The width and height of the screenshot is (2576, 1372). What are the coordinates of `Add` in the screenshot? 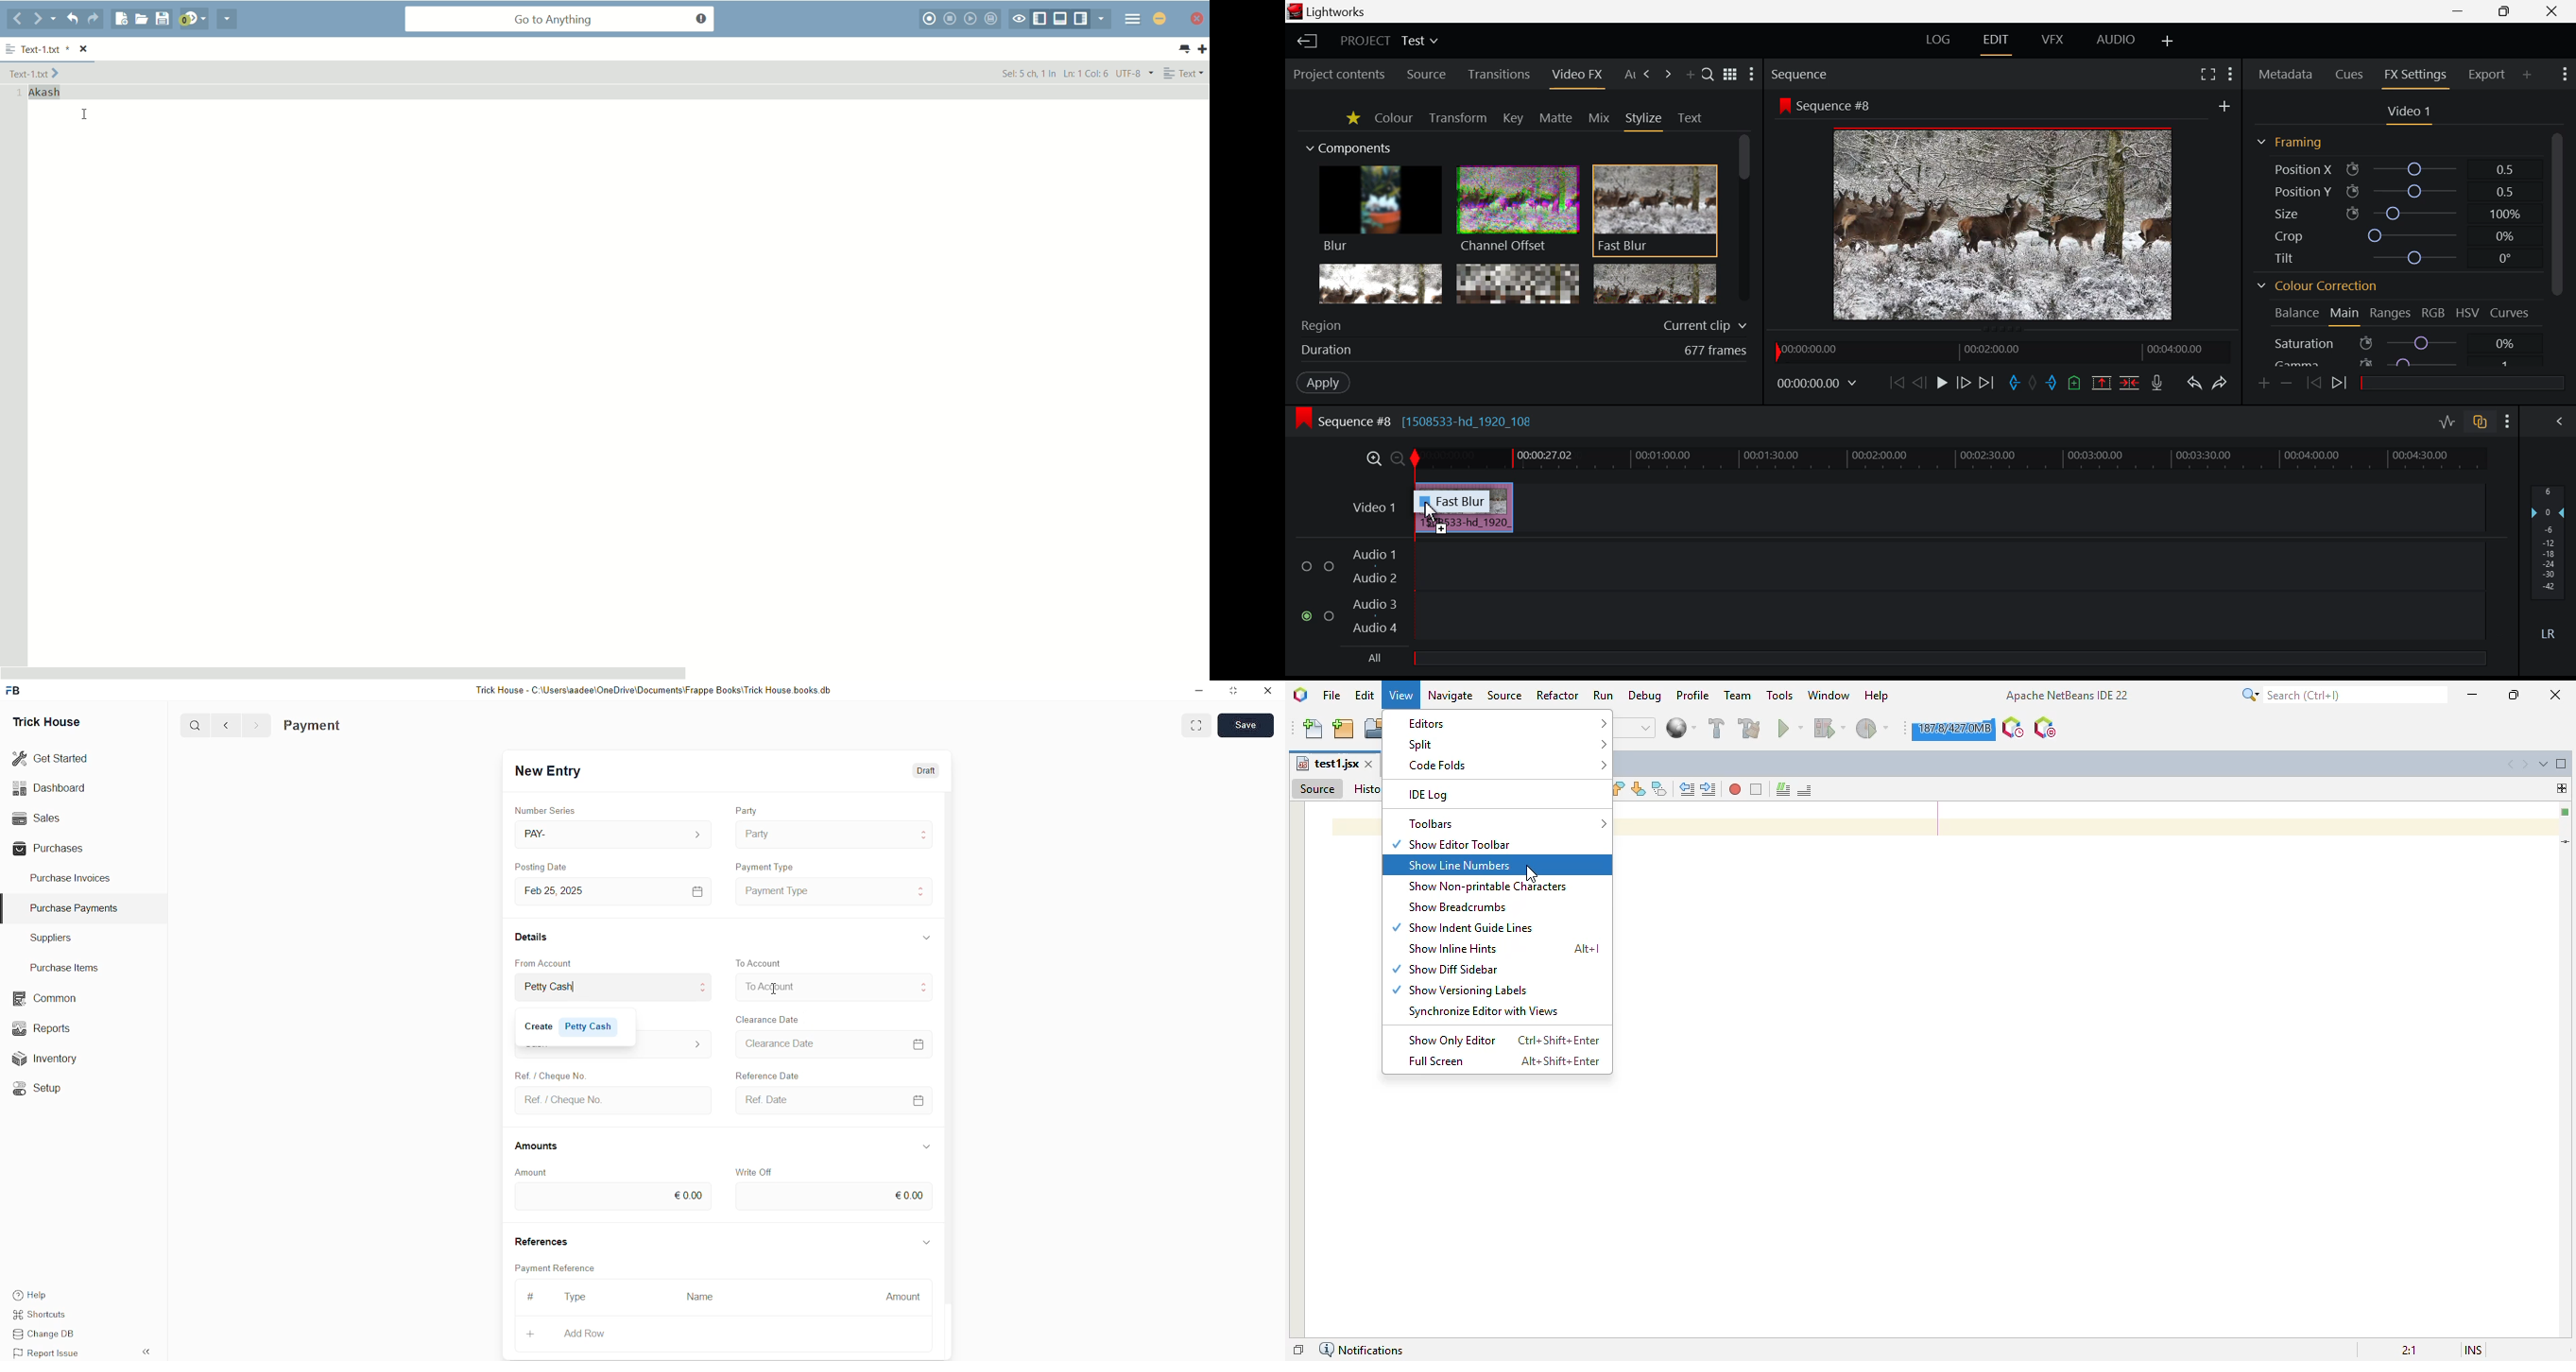 It's located at (2225, 106).